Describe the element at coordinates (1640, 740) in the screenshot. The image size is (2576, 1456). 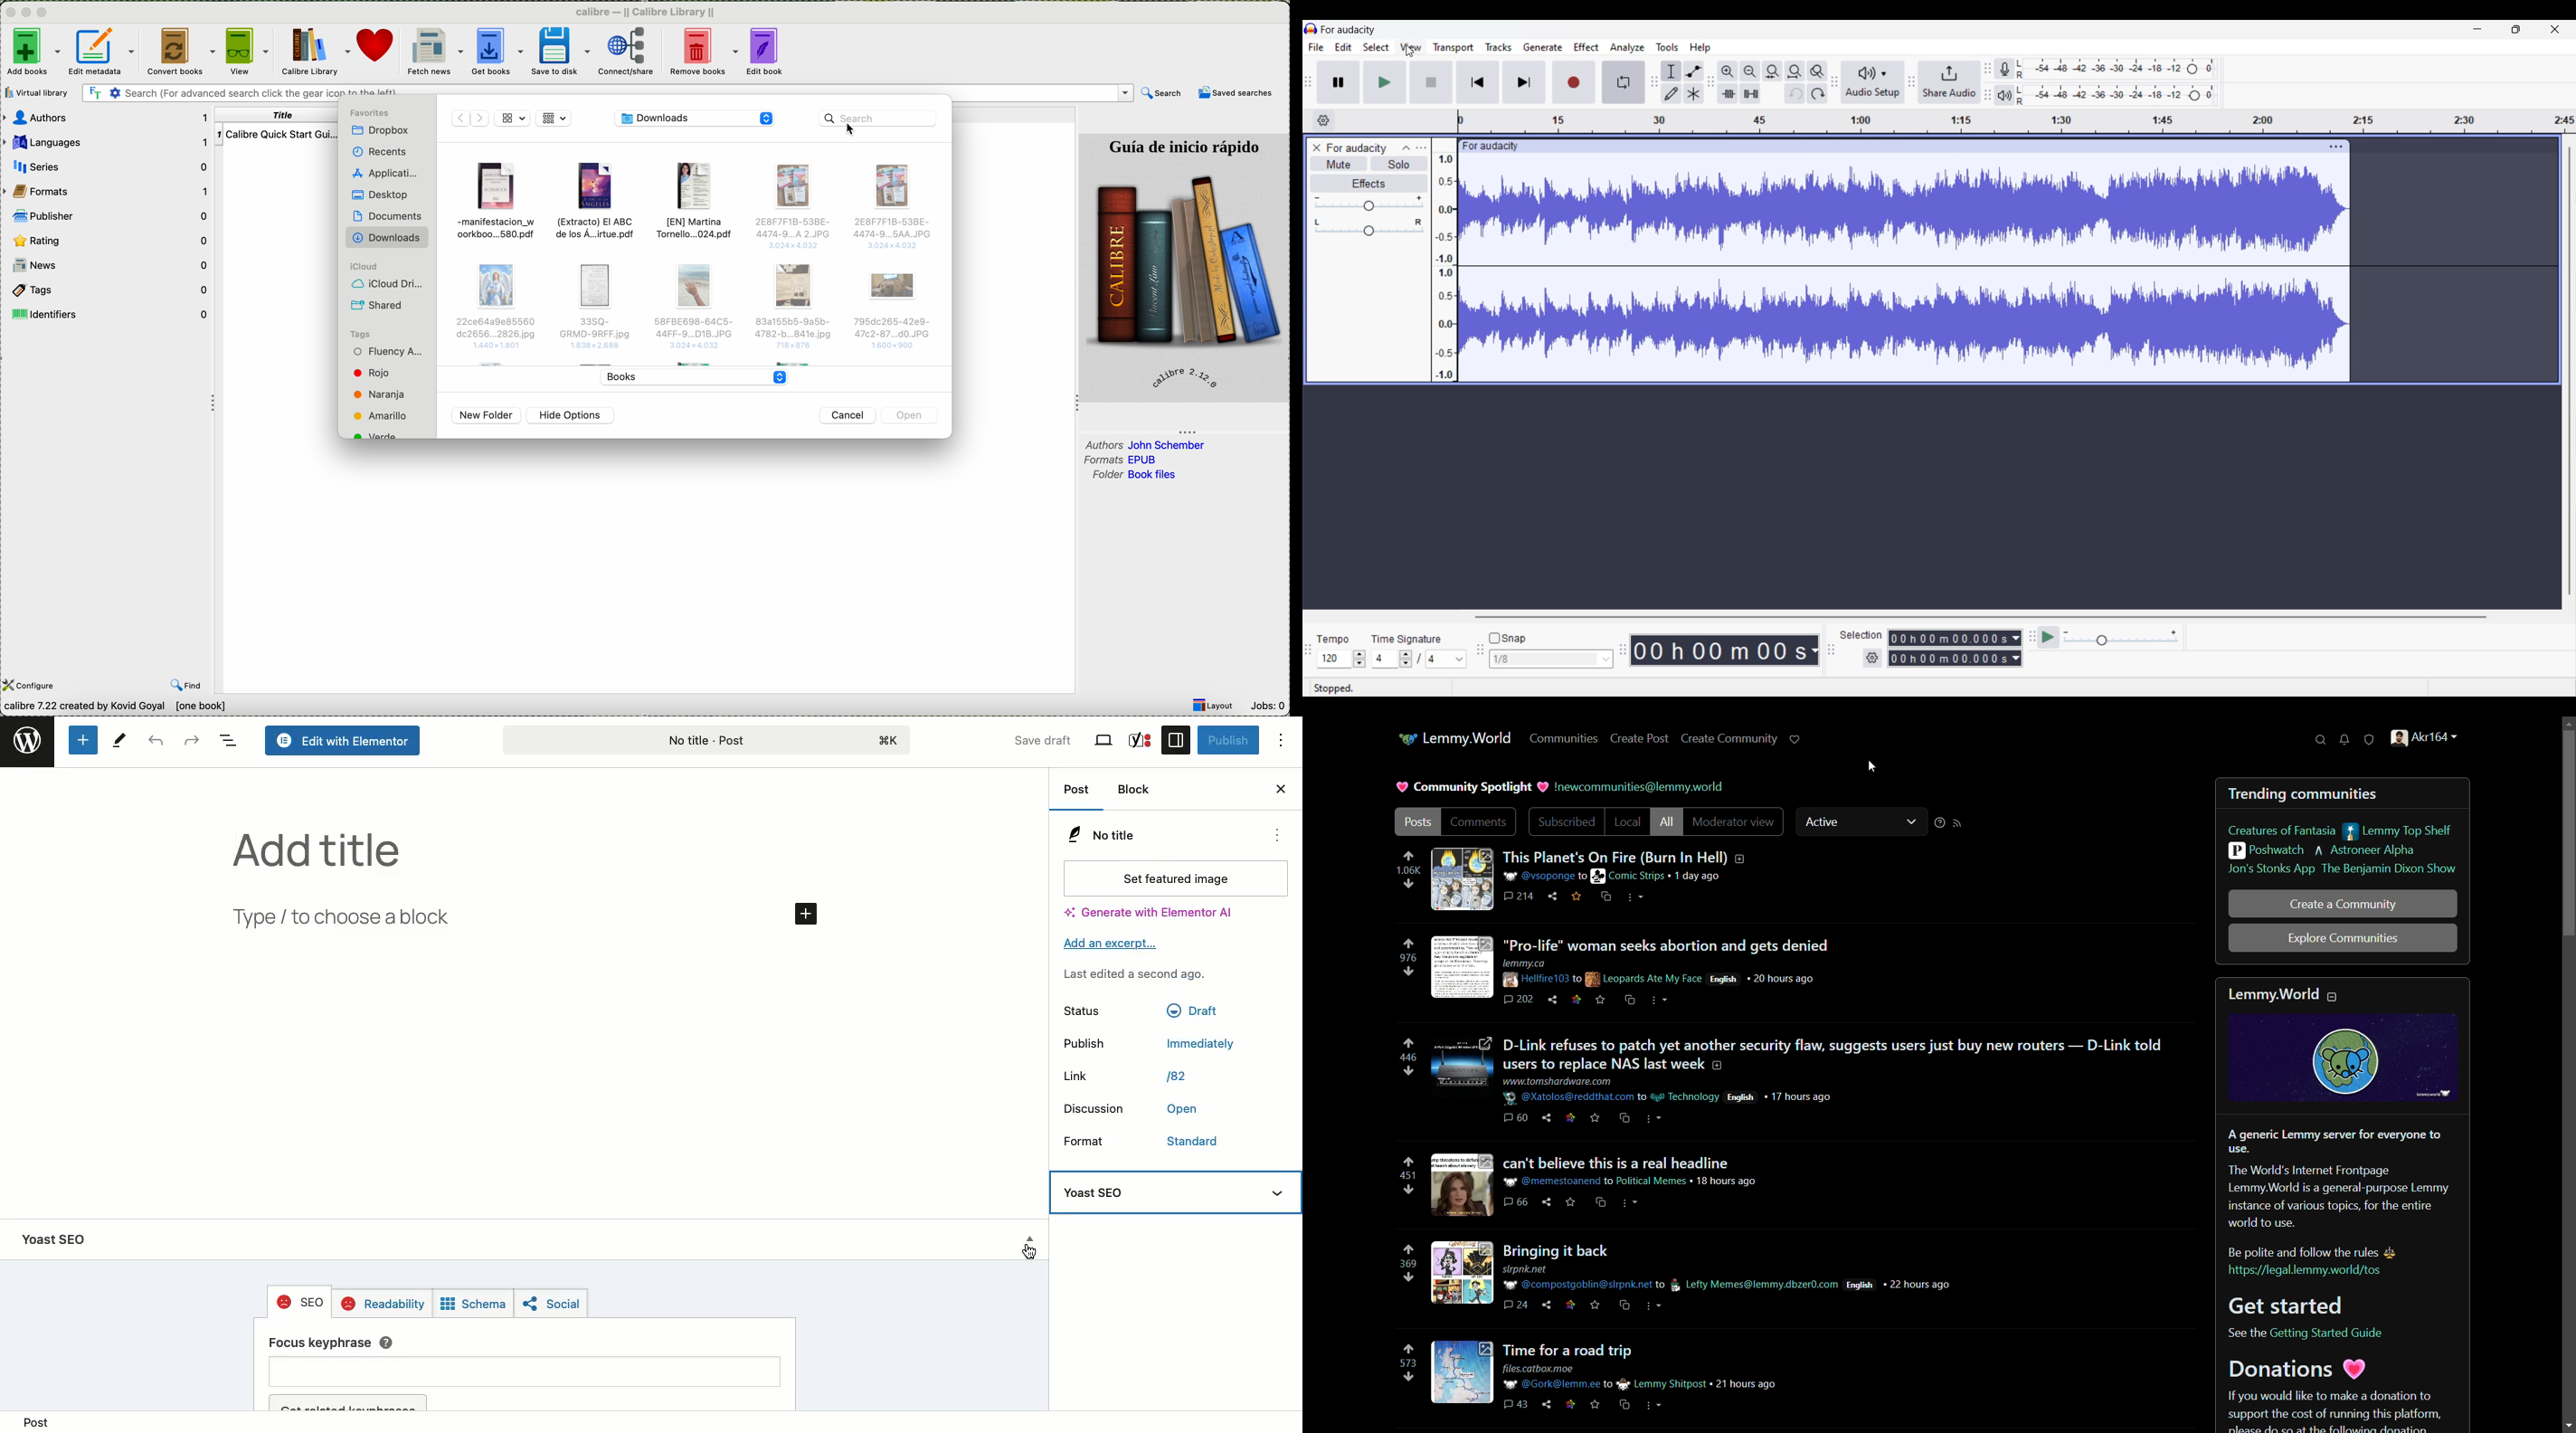
I see `create post` at that location.